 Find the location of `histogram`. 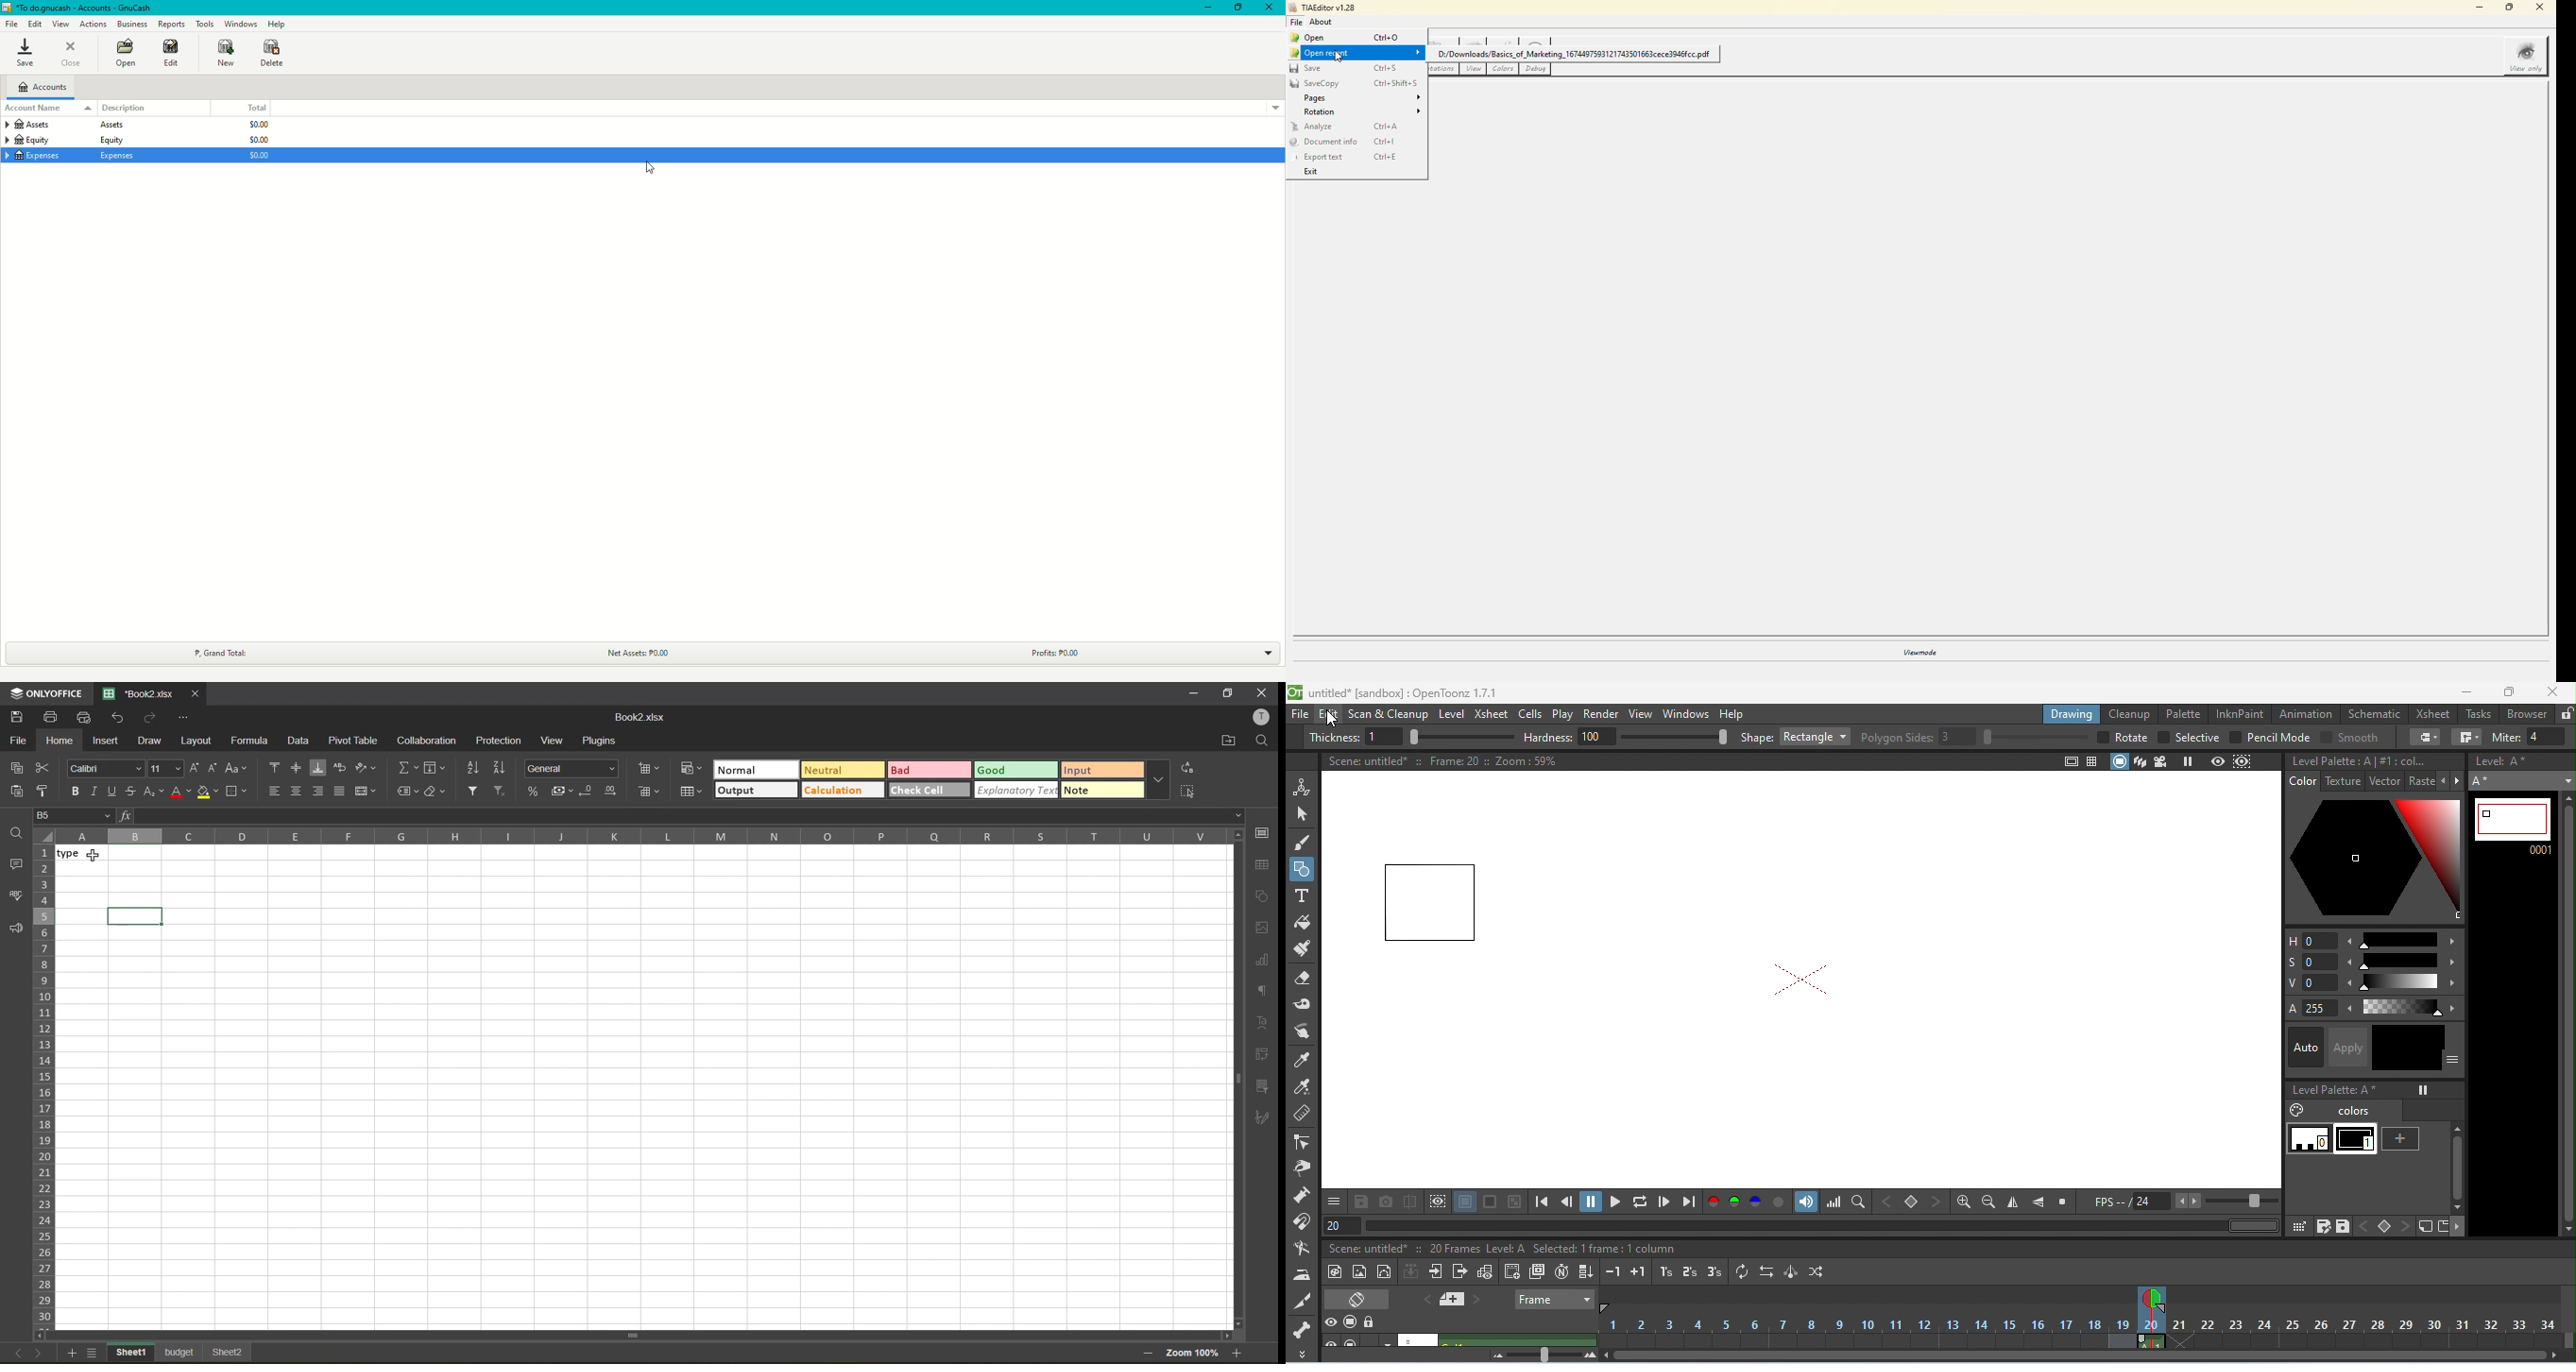

histogram is located at coordinates (1832, 1202).